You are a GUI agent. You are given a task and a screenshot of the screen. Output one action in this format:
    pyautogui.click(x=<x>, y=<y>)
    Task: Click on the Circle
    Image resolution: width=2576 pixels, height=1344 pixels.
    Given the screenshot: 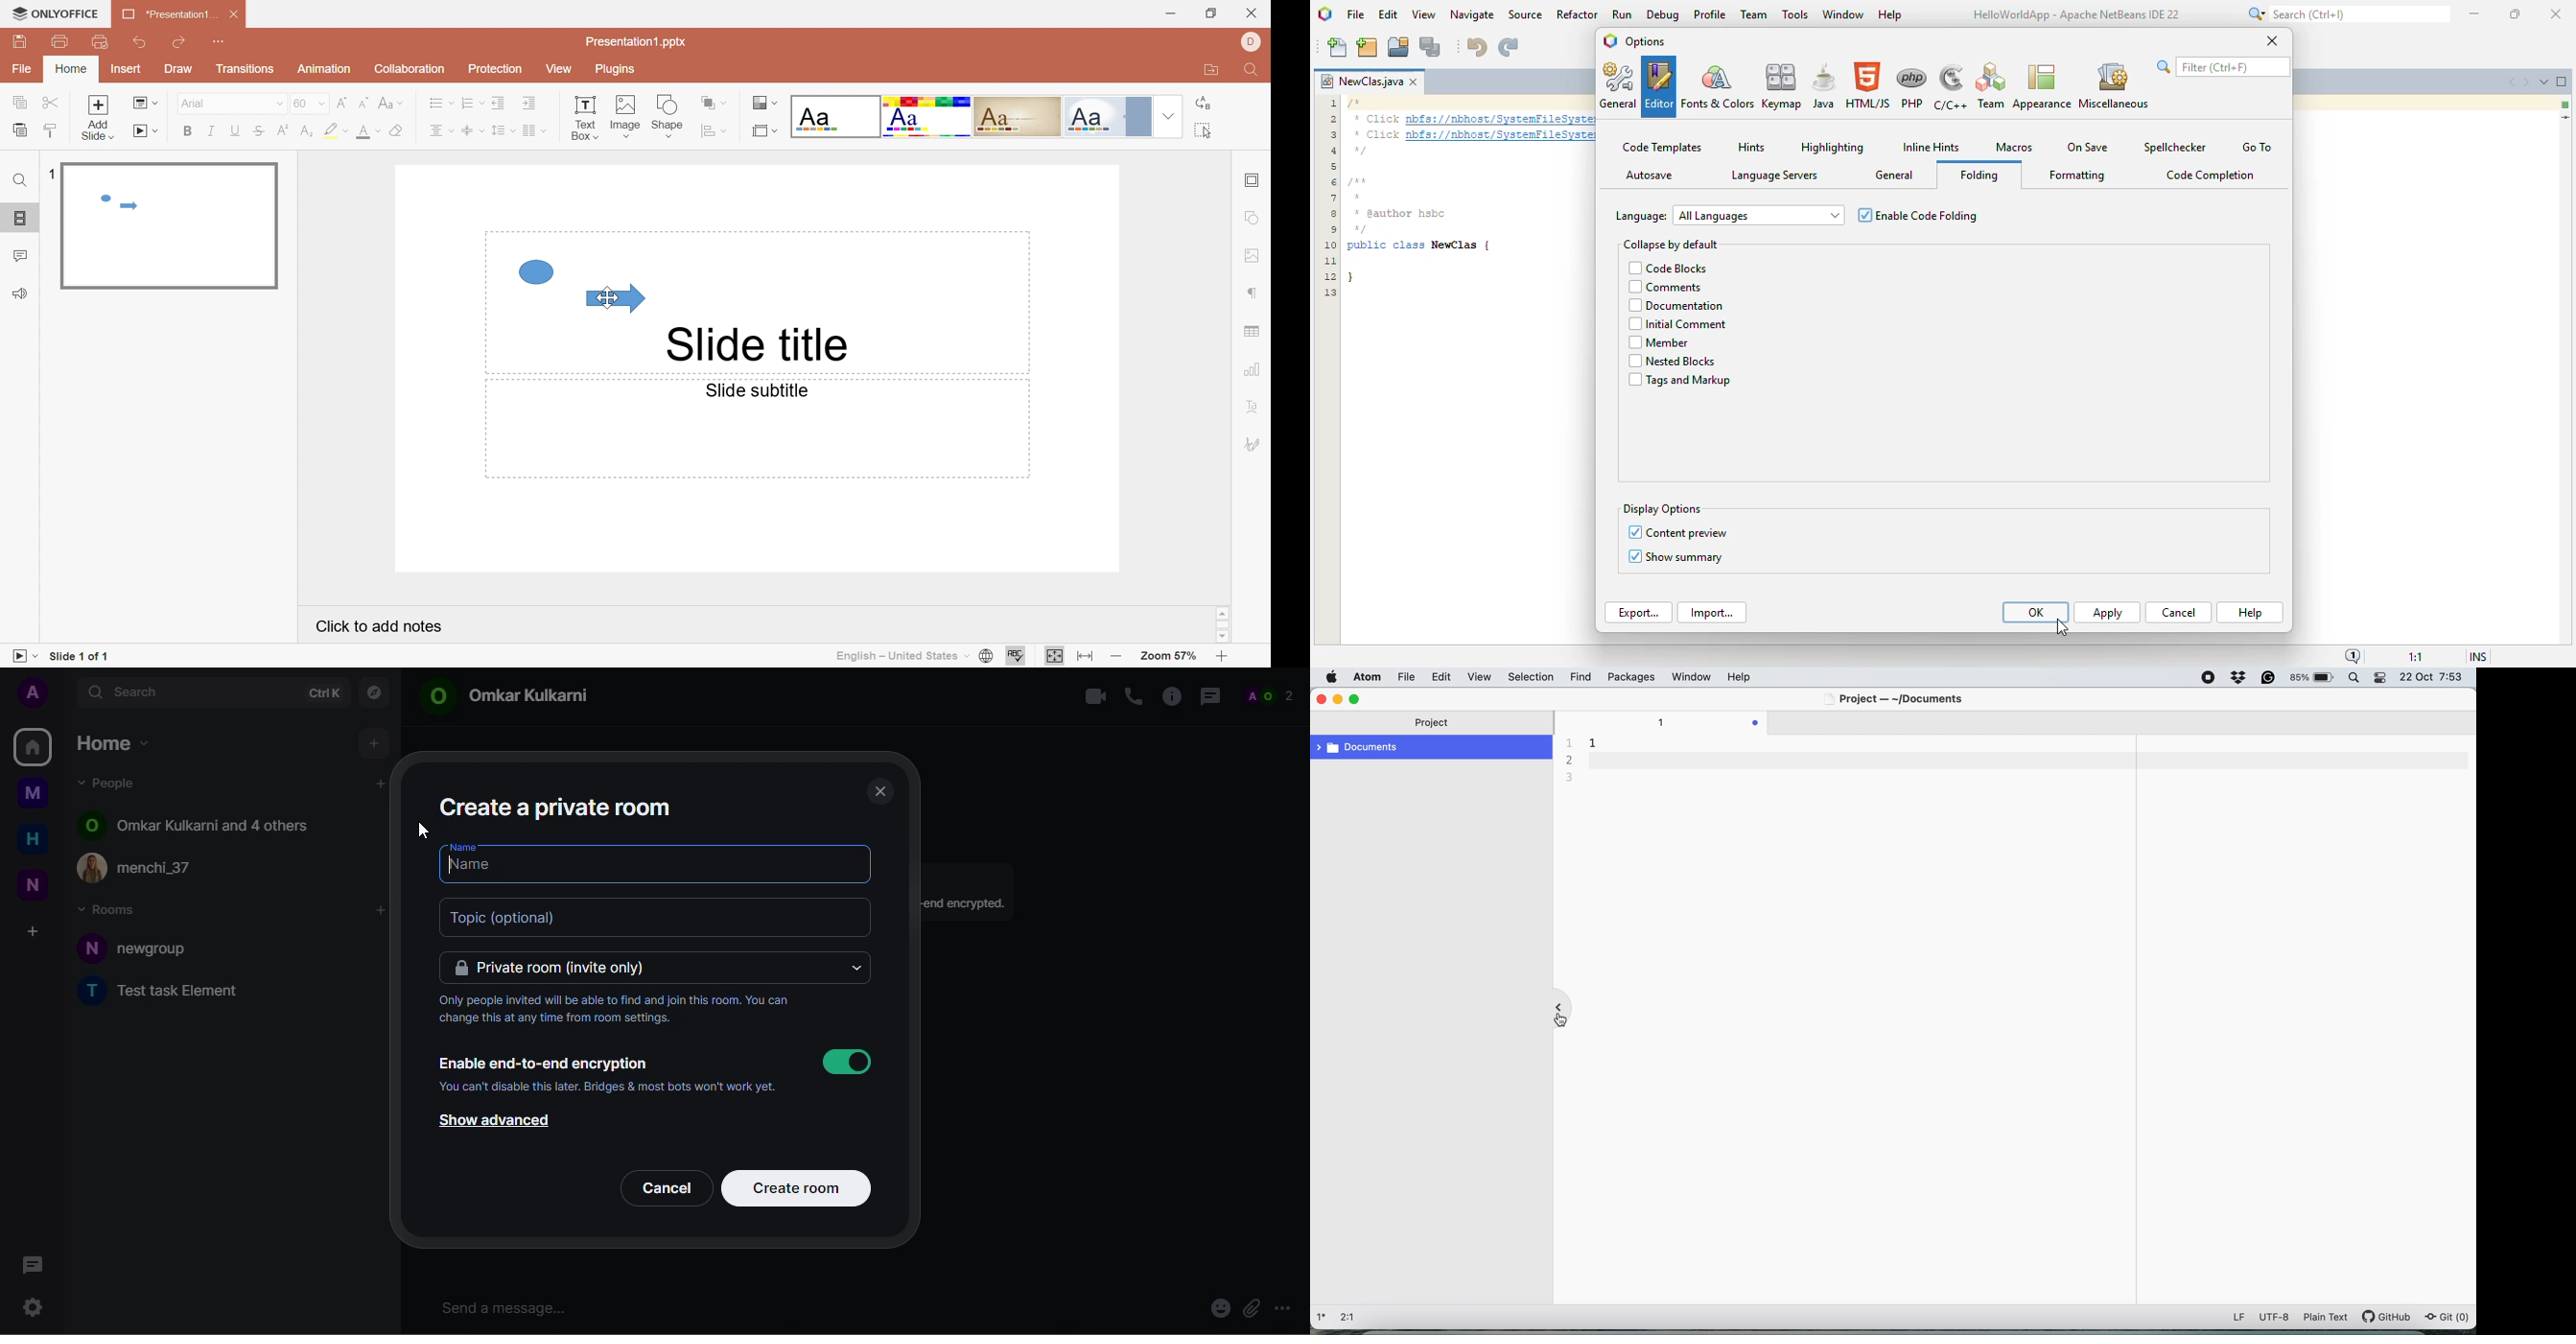 What is the action you would take?
    pyautogui.click(x=530, y=267)
    